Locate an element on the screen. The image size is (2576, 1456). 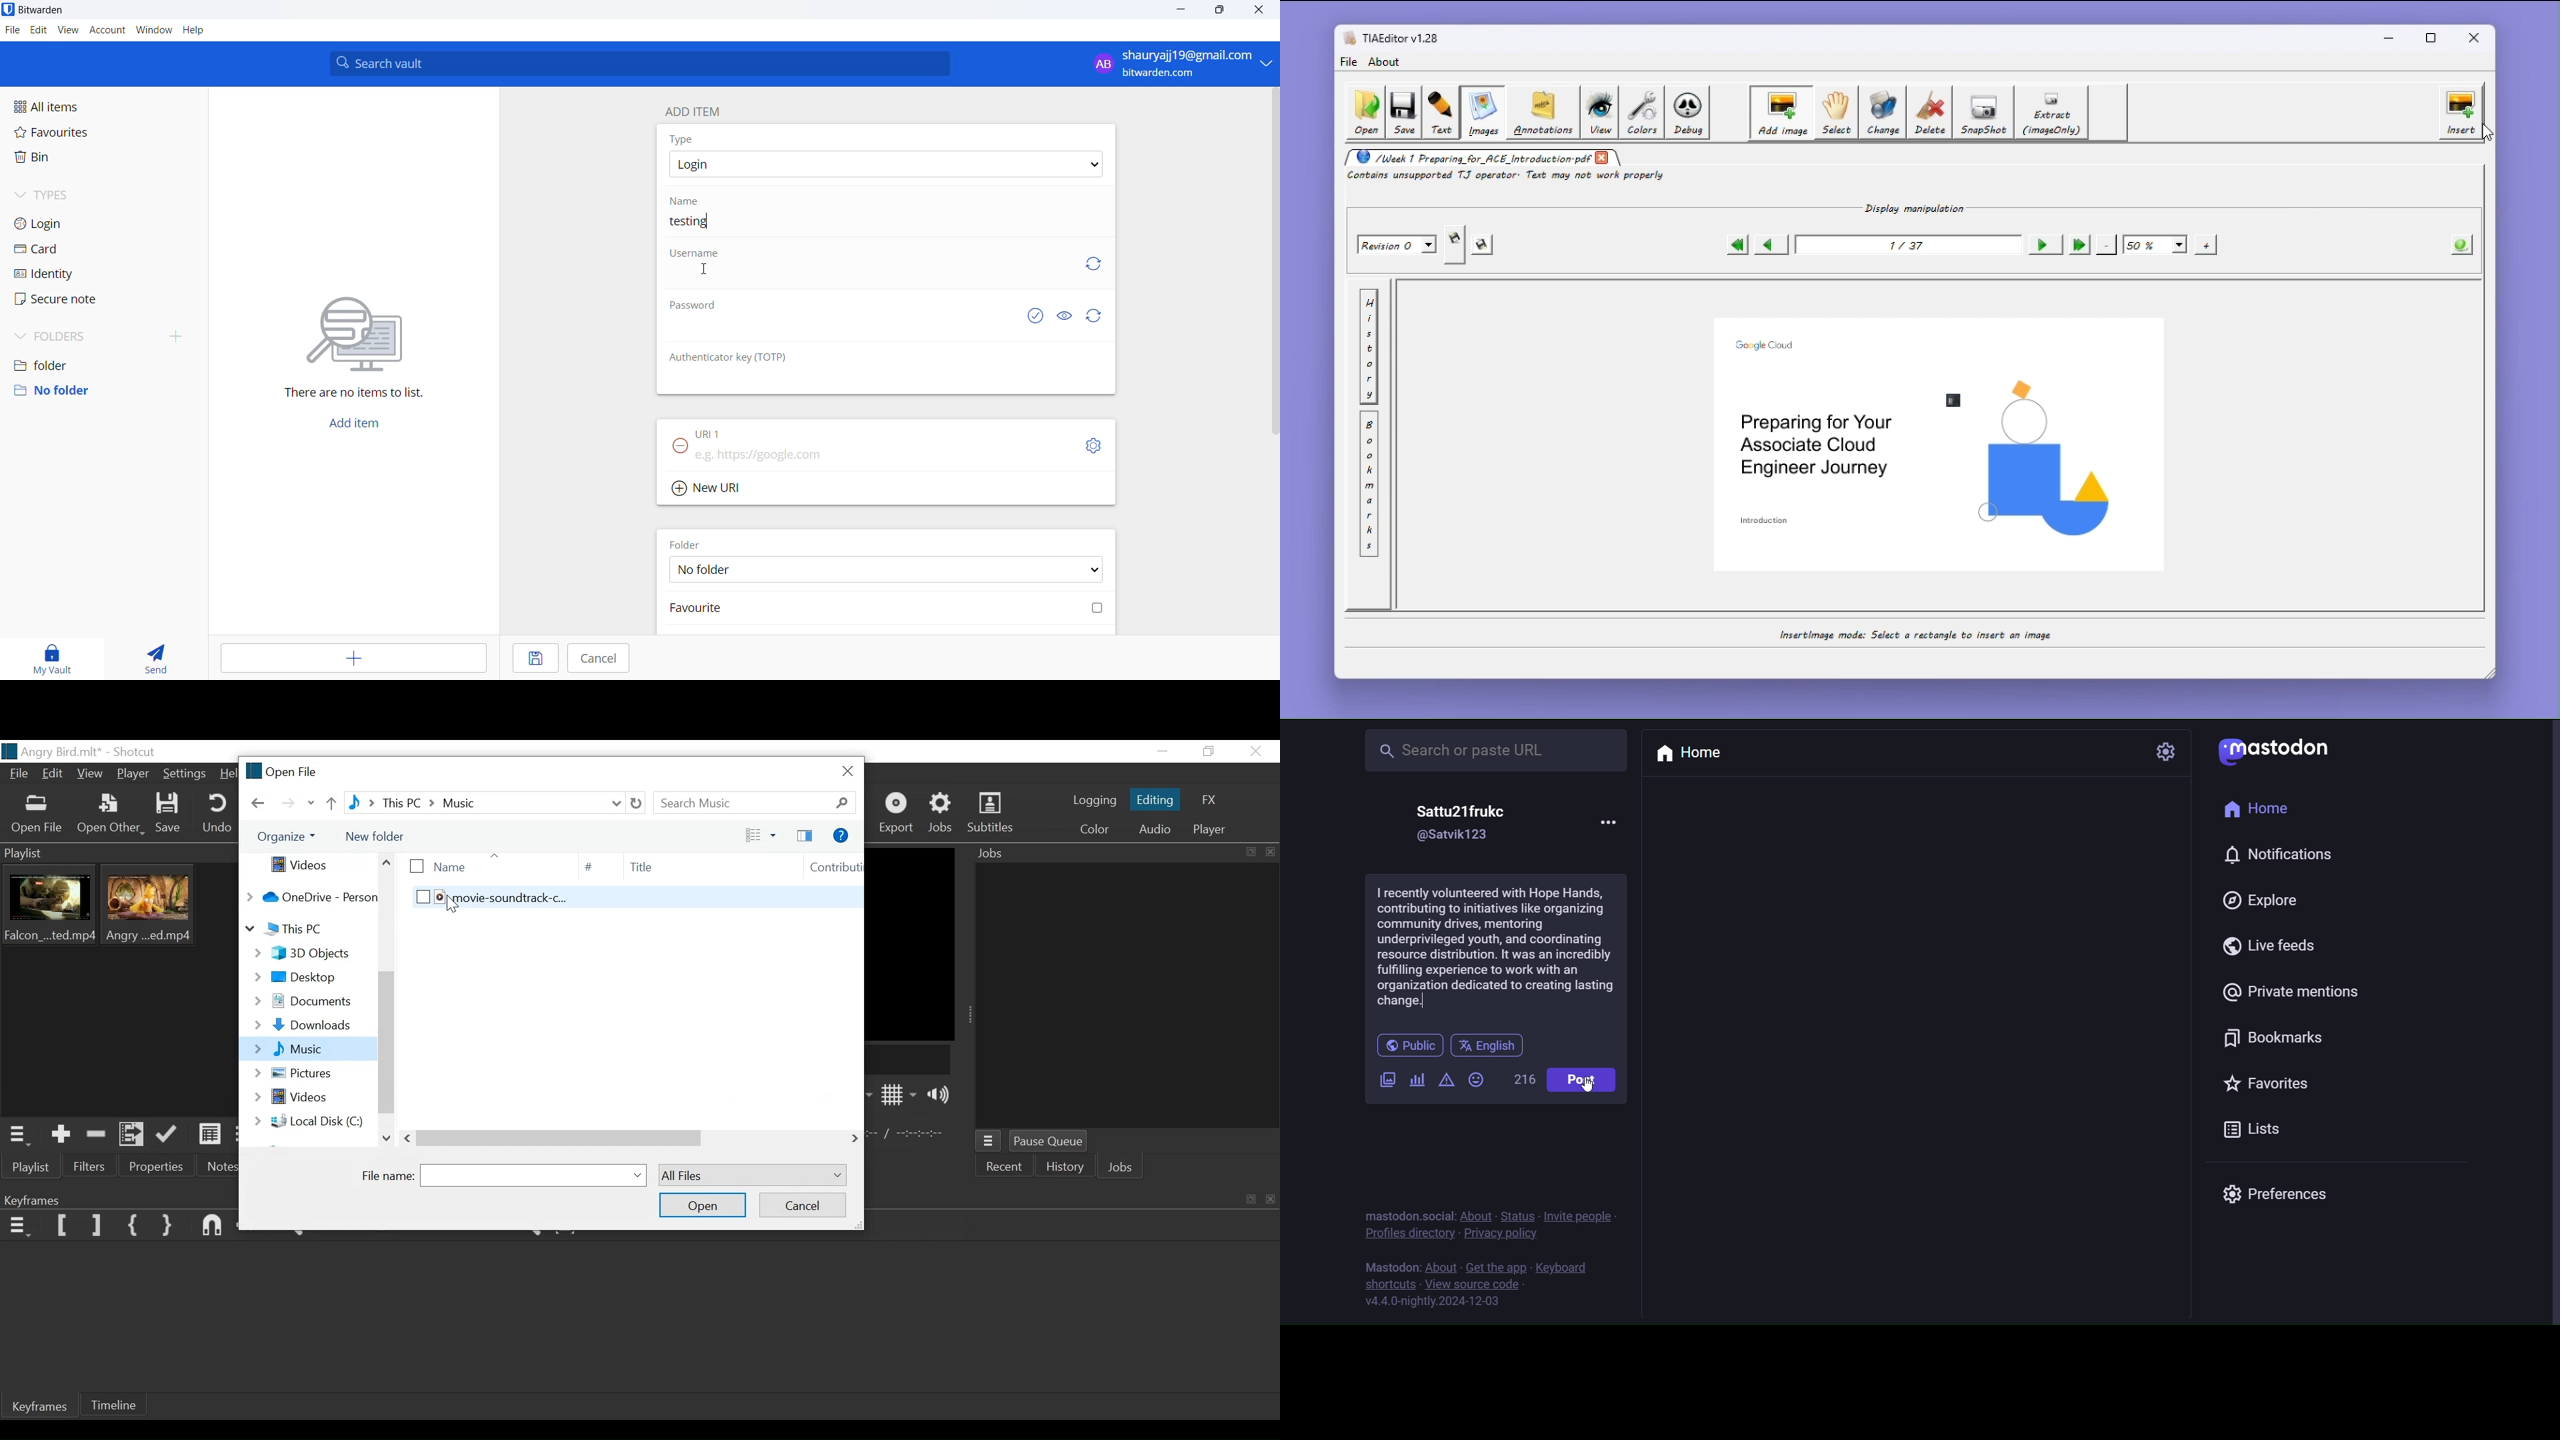
Save is located at coordinates (171, 813).